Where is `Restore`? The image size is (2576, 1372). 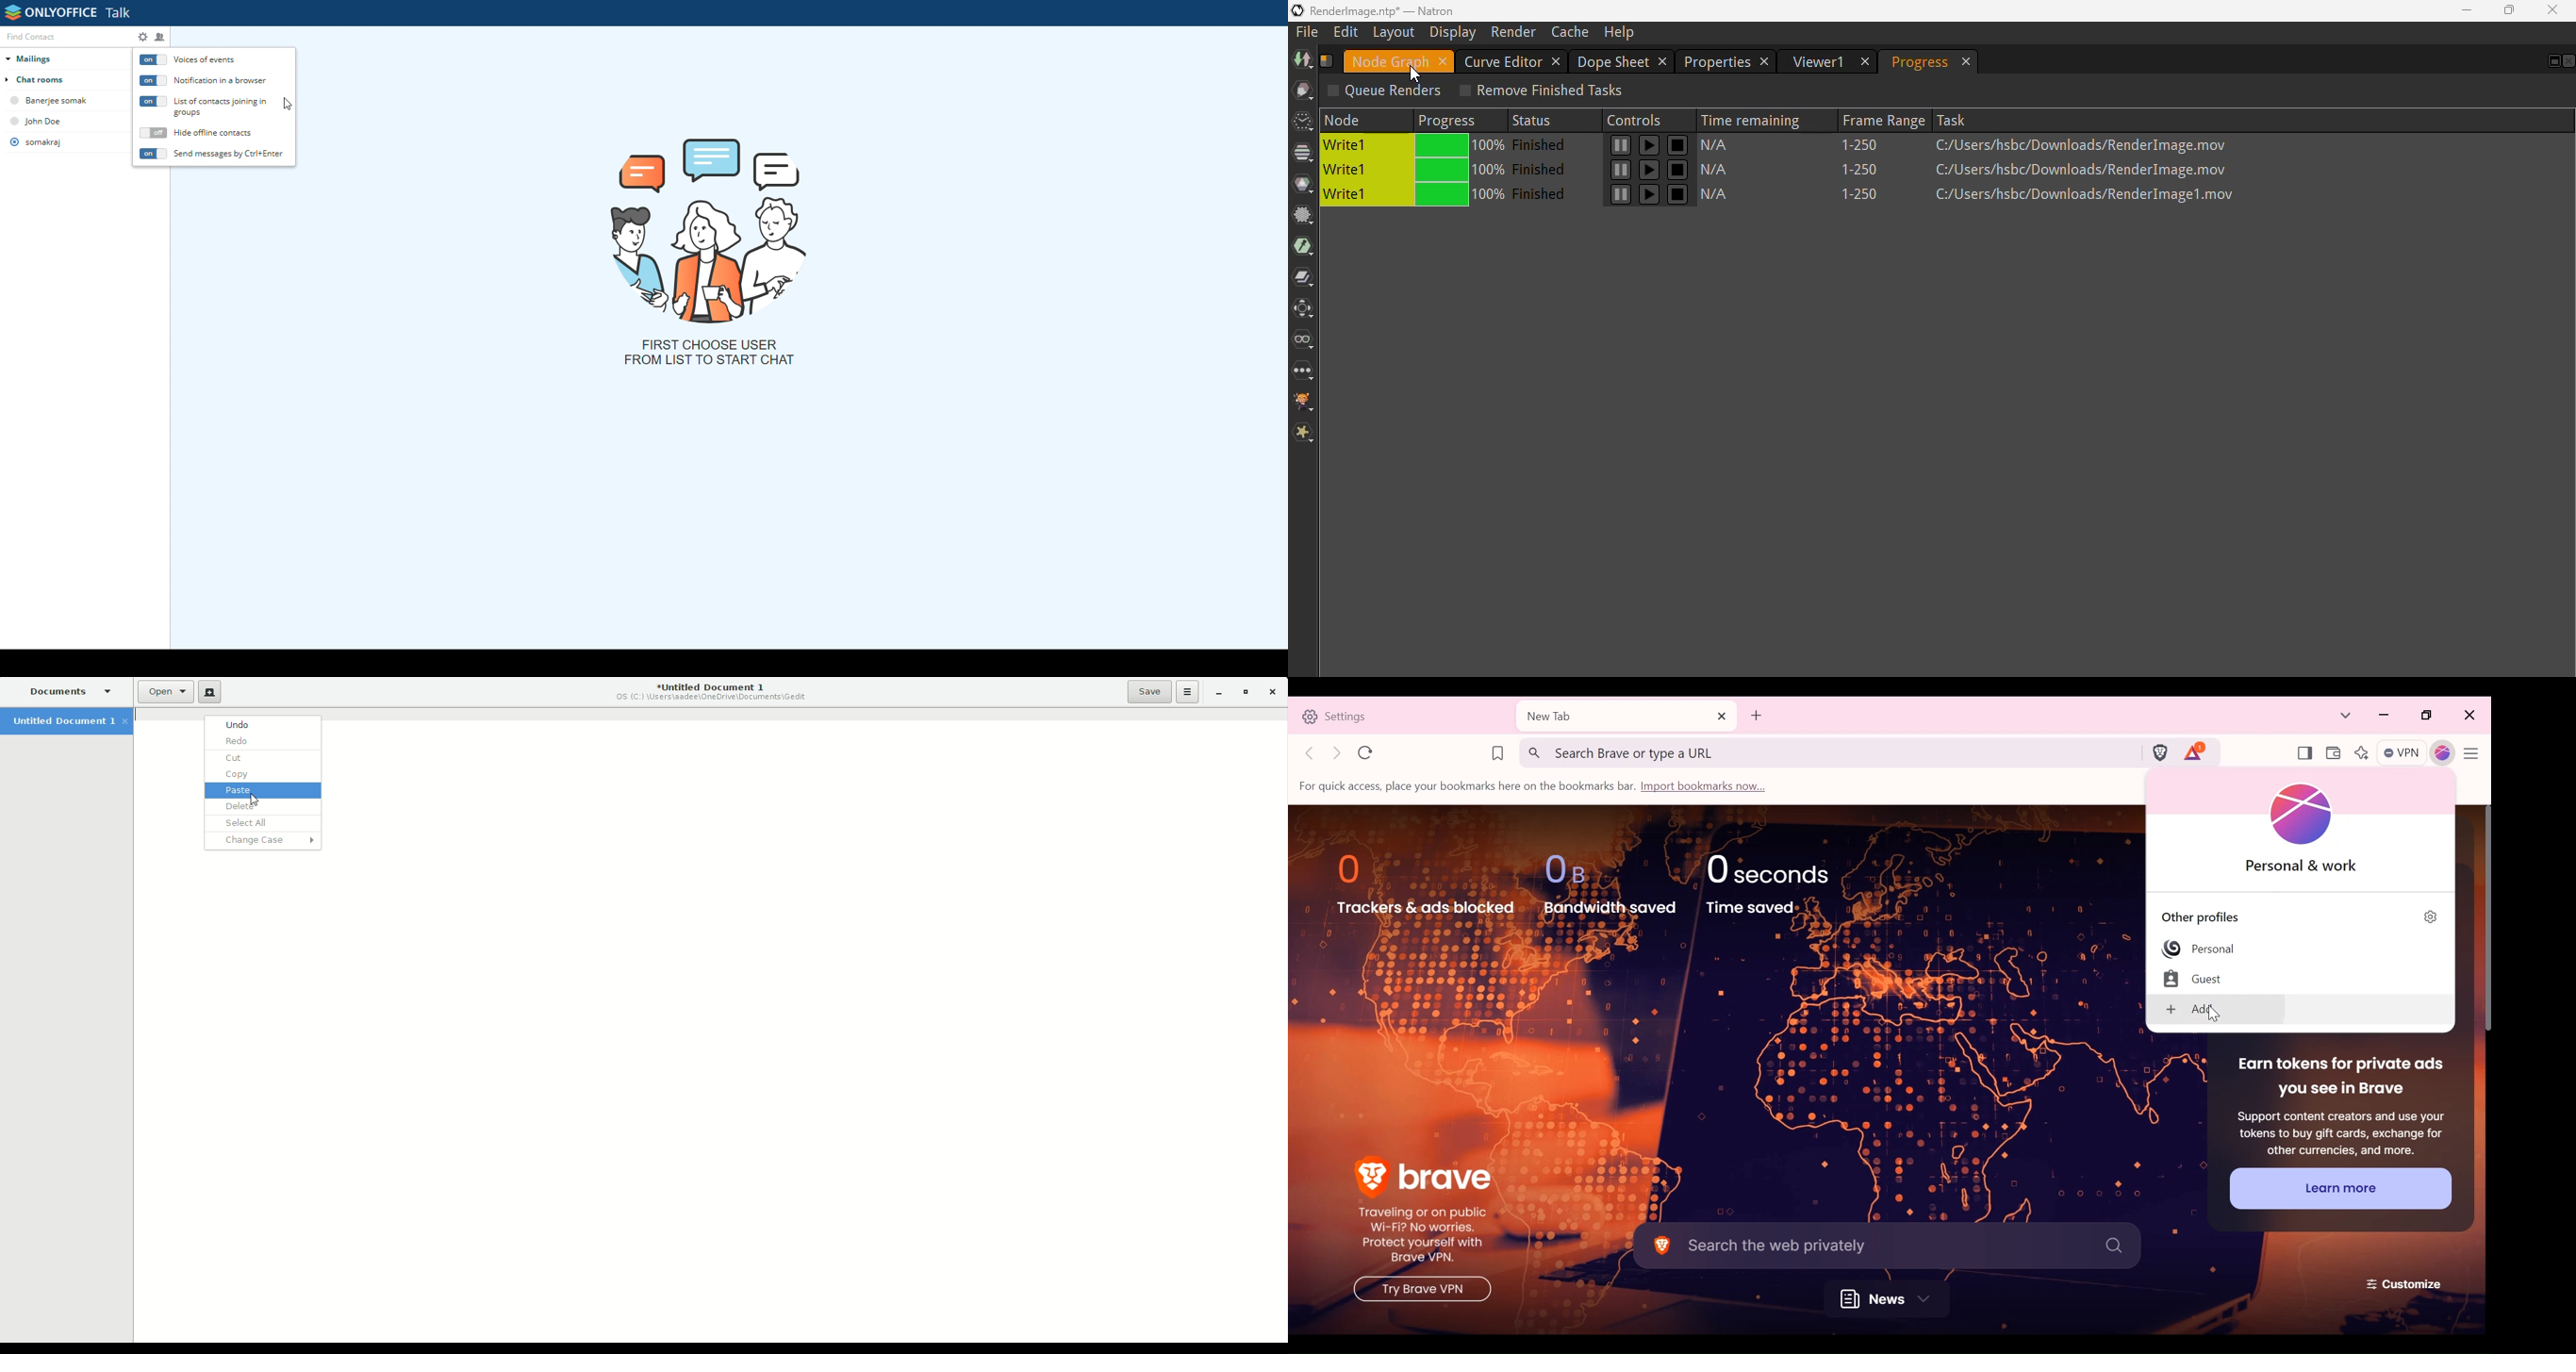 Restore is located at coordinates (2428, 716).